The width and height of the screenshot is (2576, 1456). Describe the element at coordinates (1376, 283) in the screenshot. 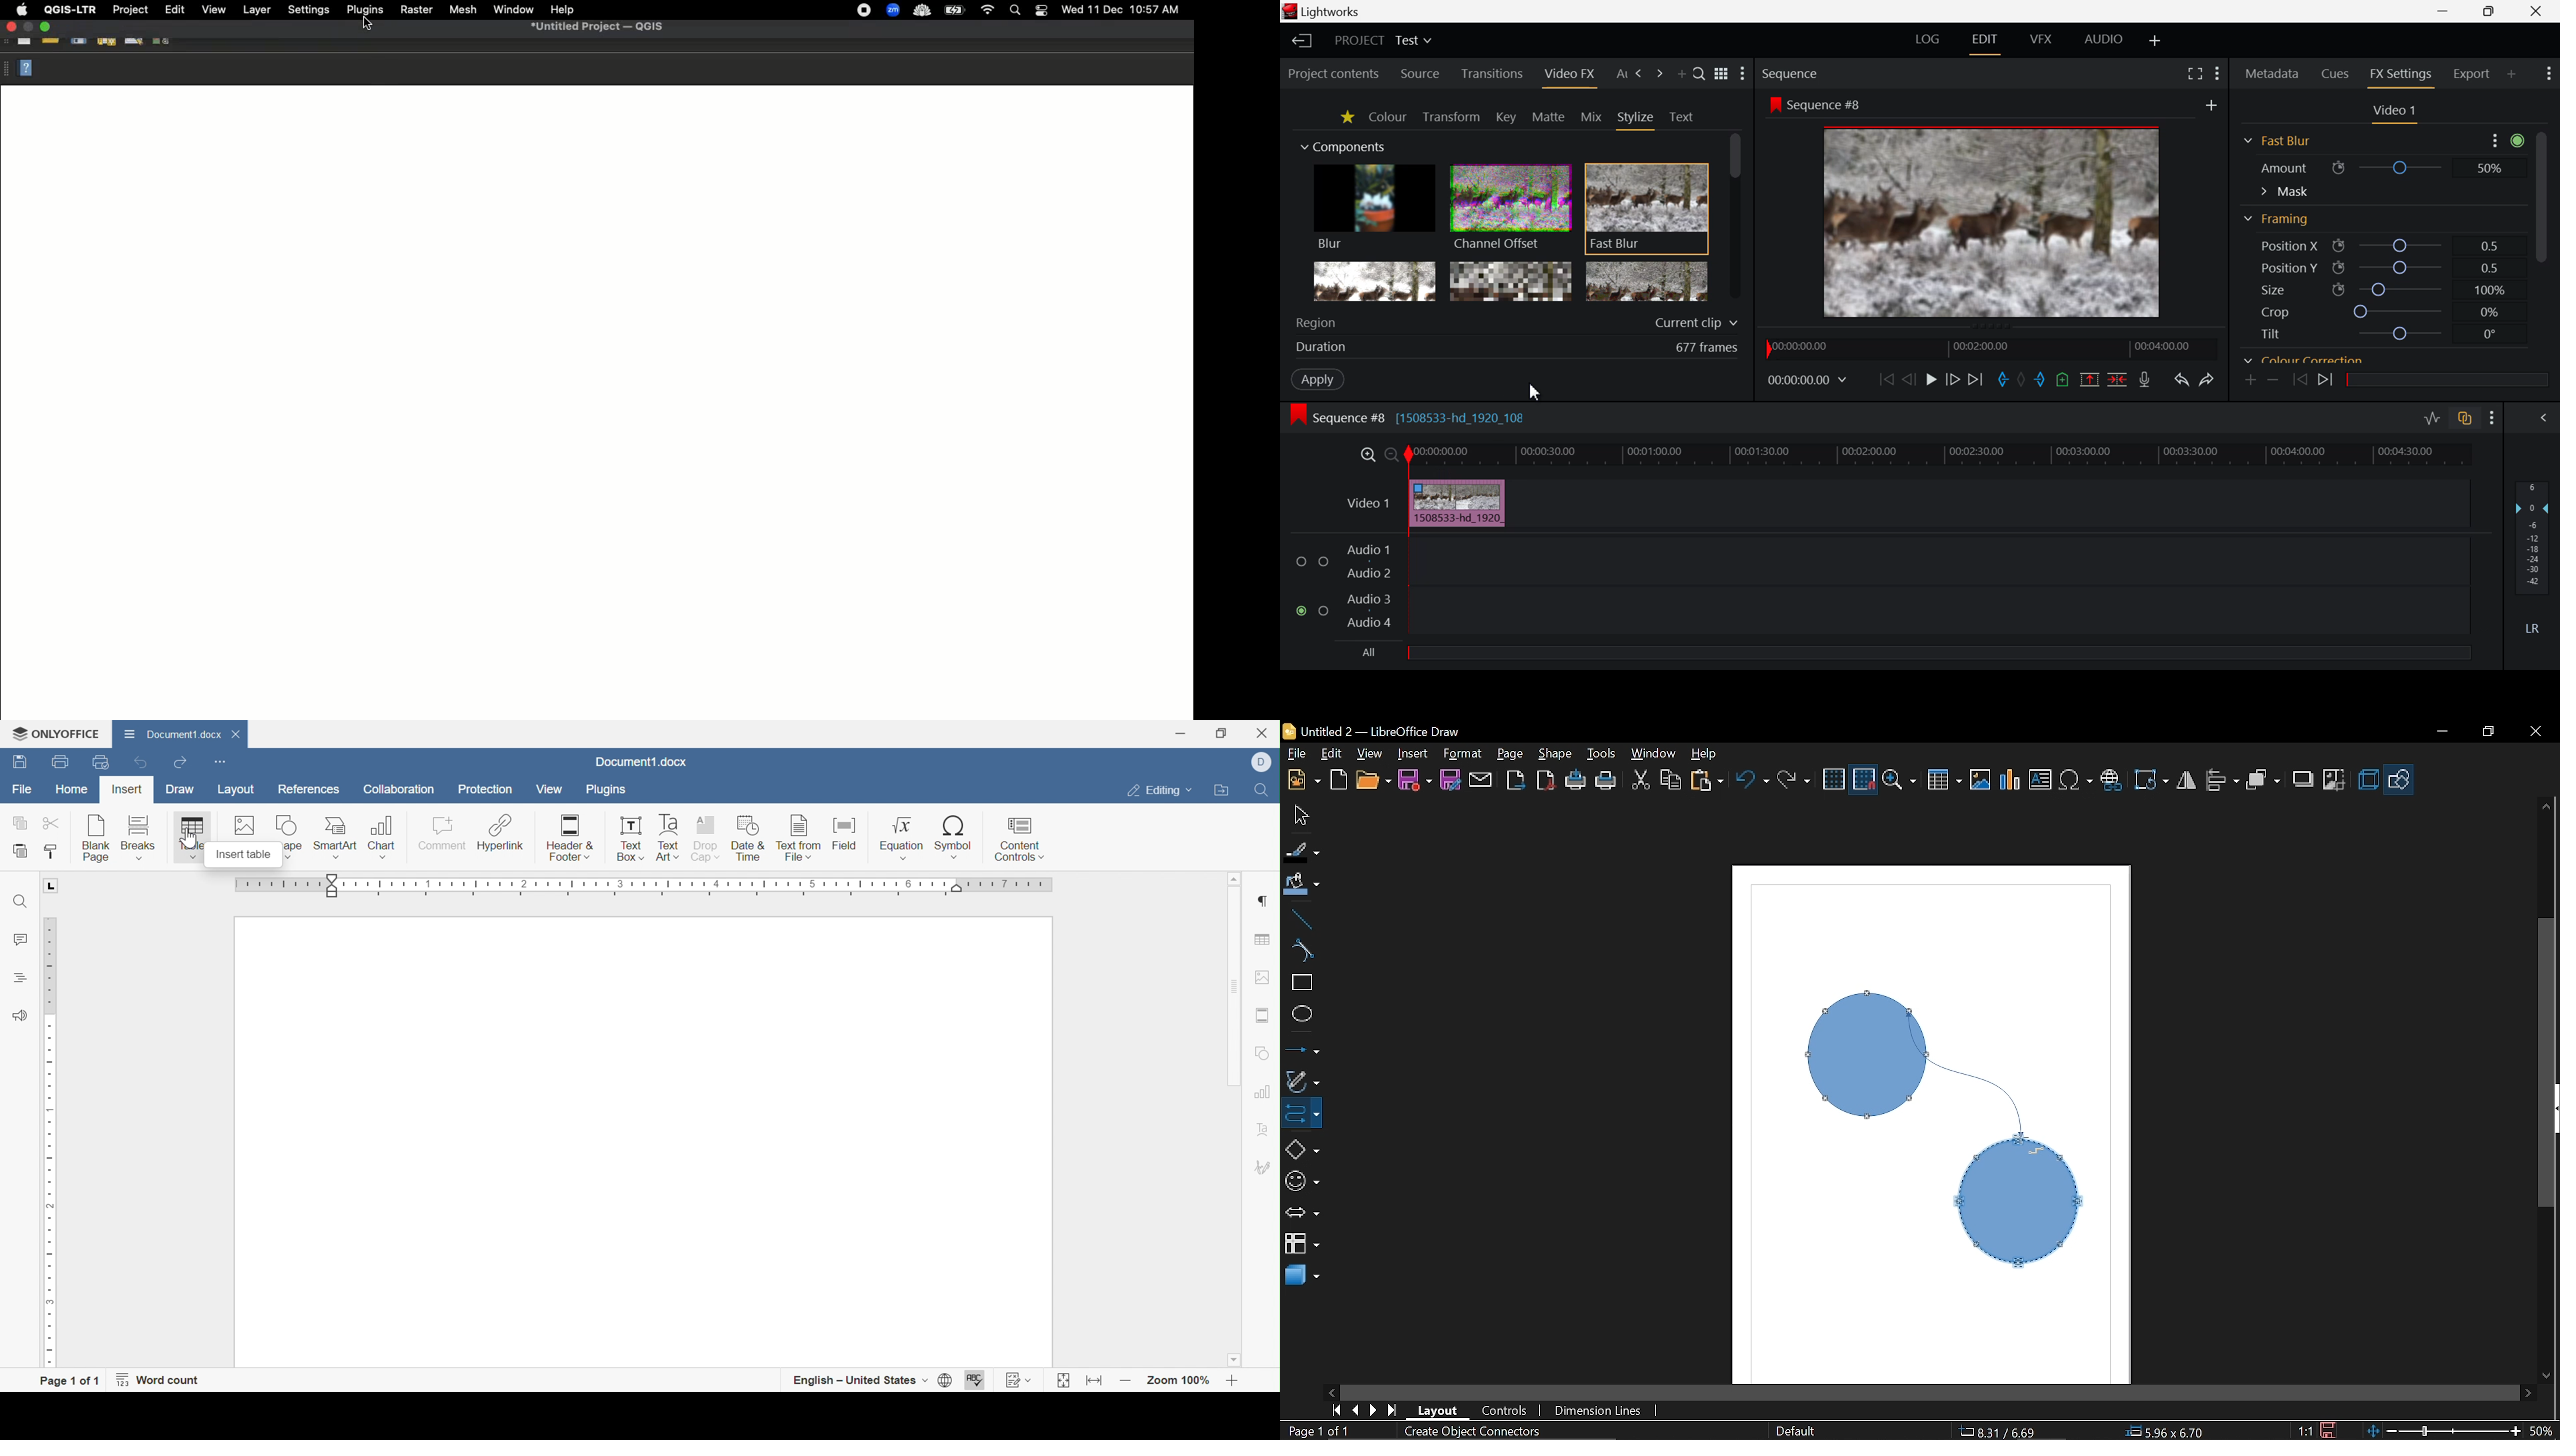

I see `Glow` at that location.